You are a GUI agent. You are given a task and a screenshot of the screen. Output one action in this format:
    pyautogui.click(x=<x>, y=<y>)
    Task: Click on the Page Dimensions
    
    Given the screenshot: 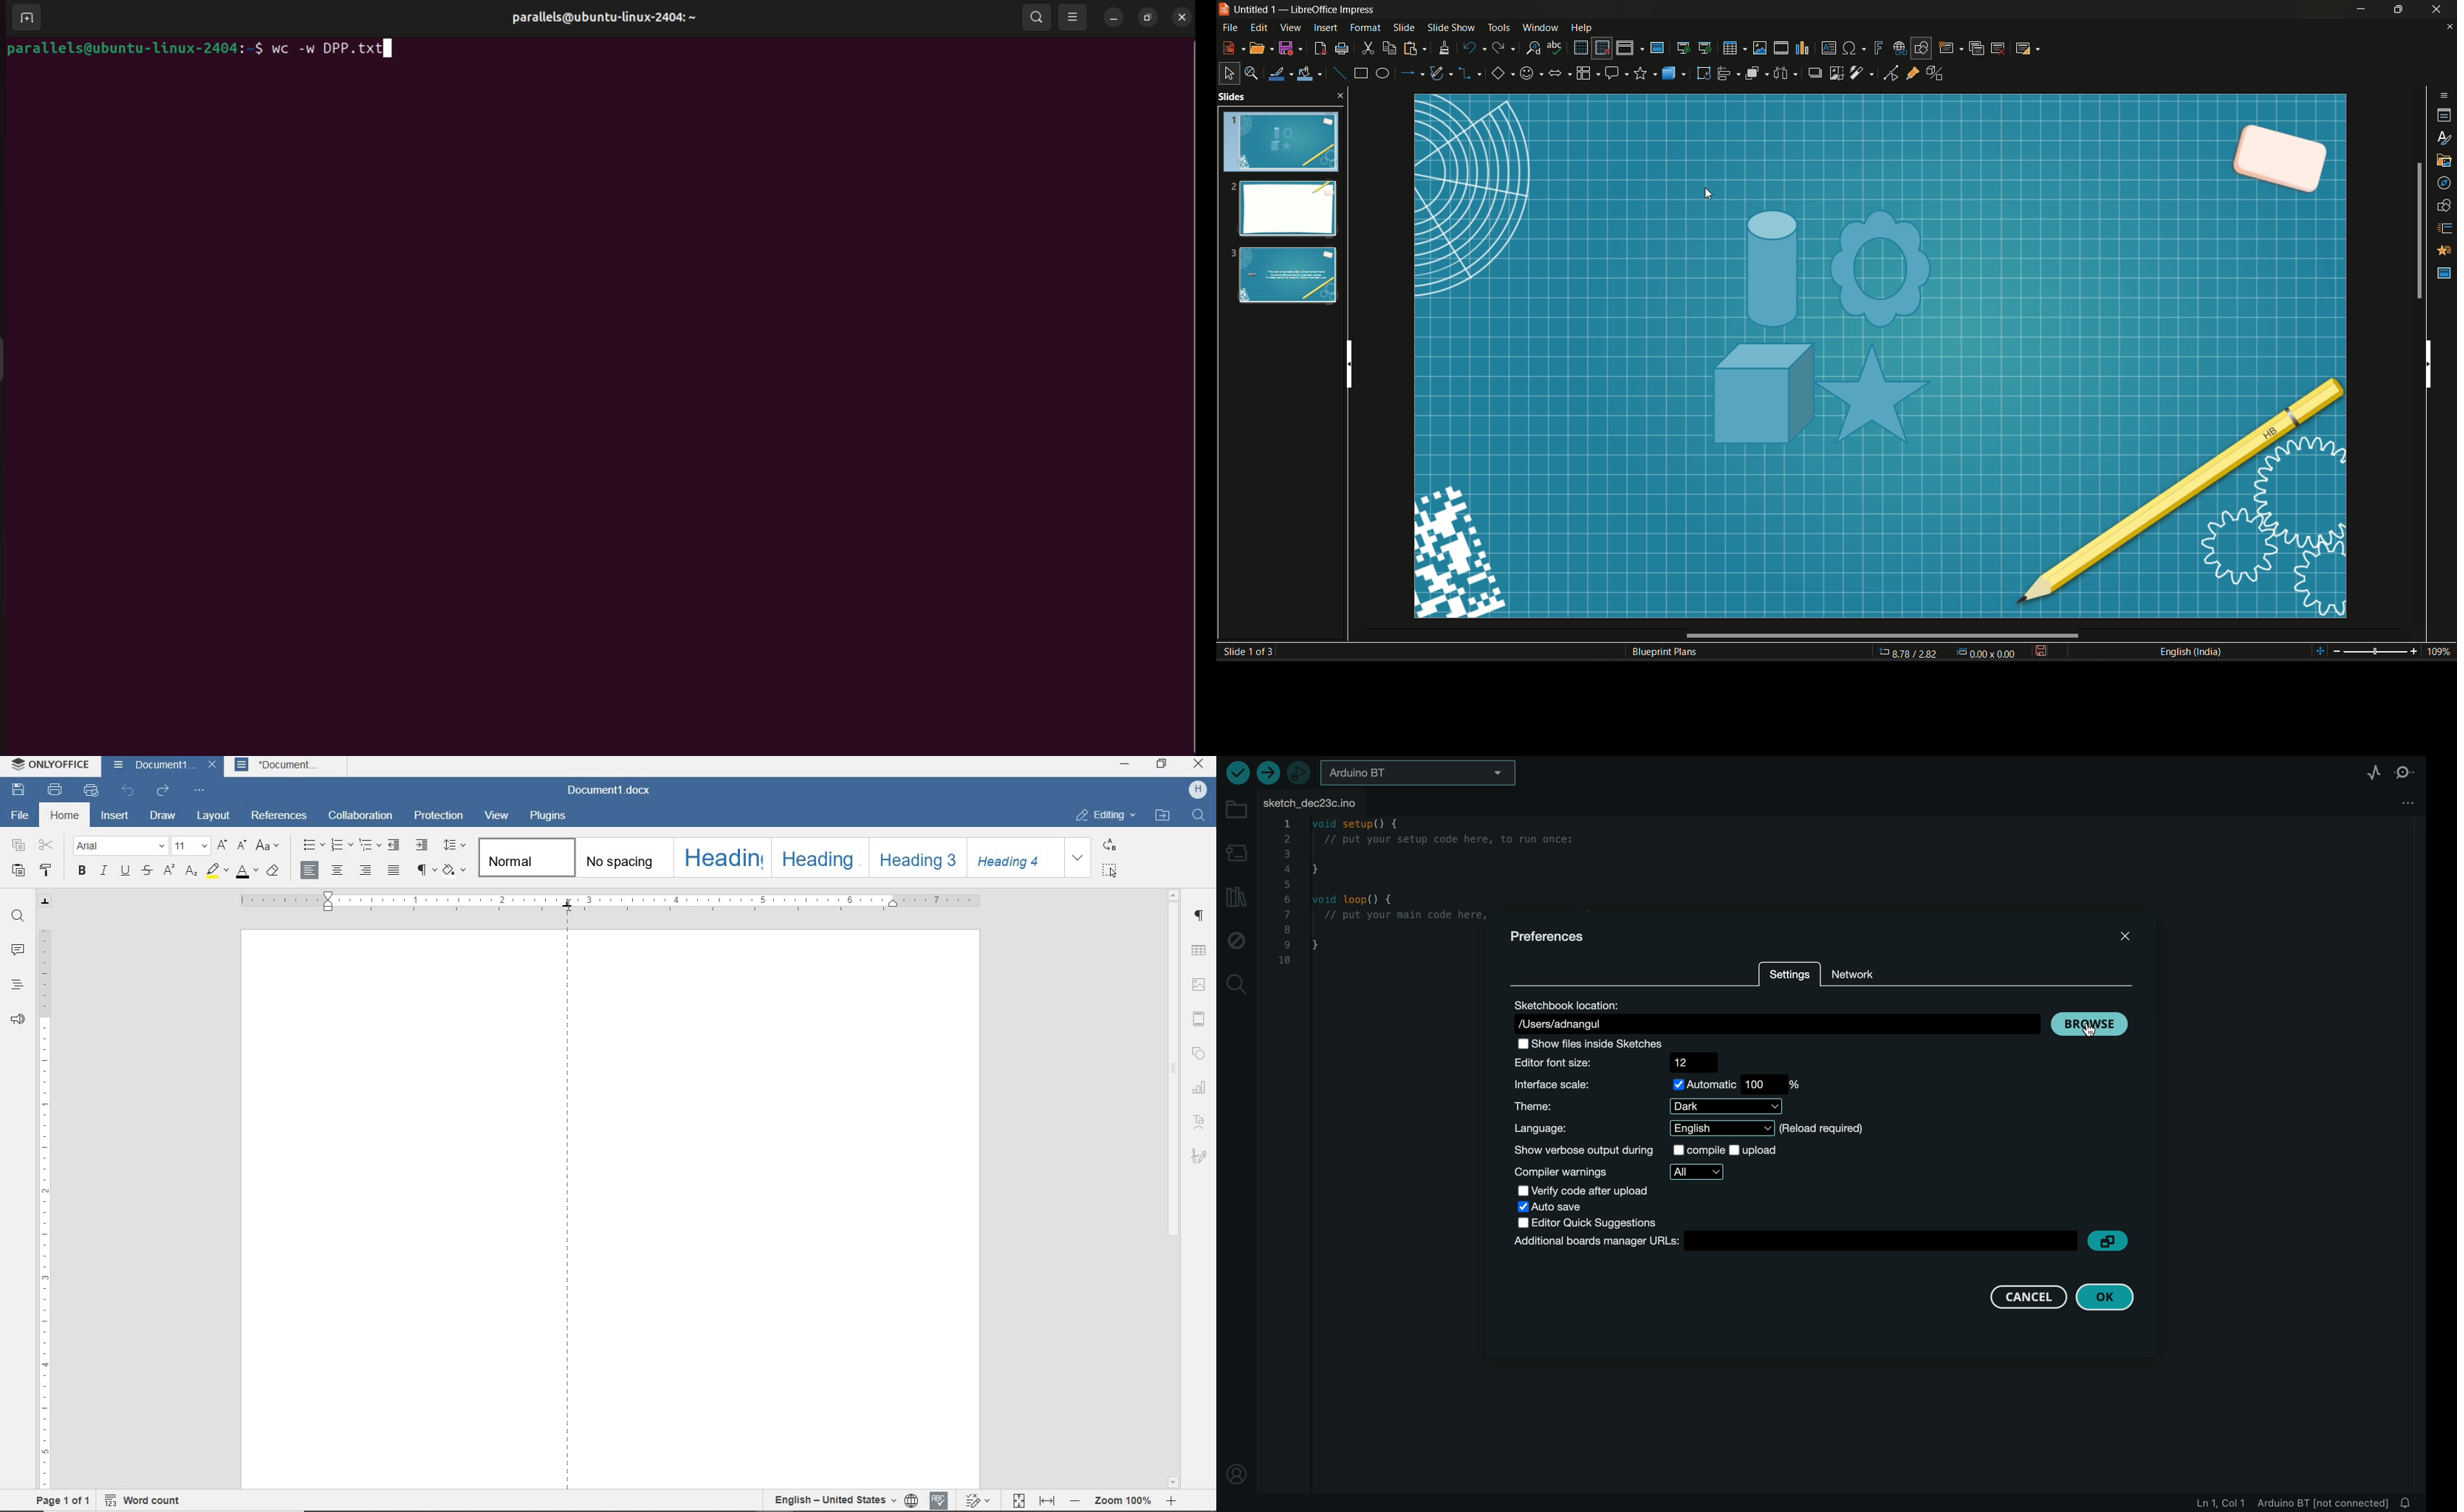 What is the action you would take?
    pyautogui.click(x=1948, y=653)
    